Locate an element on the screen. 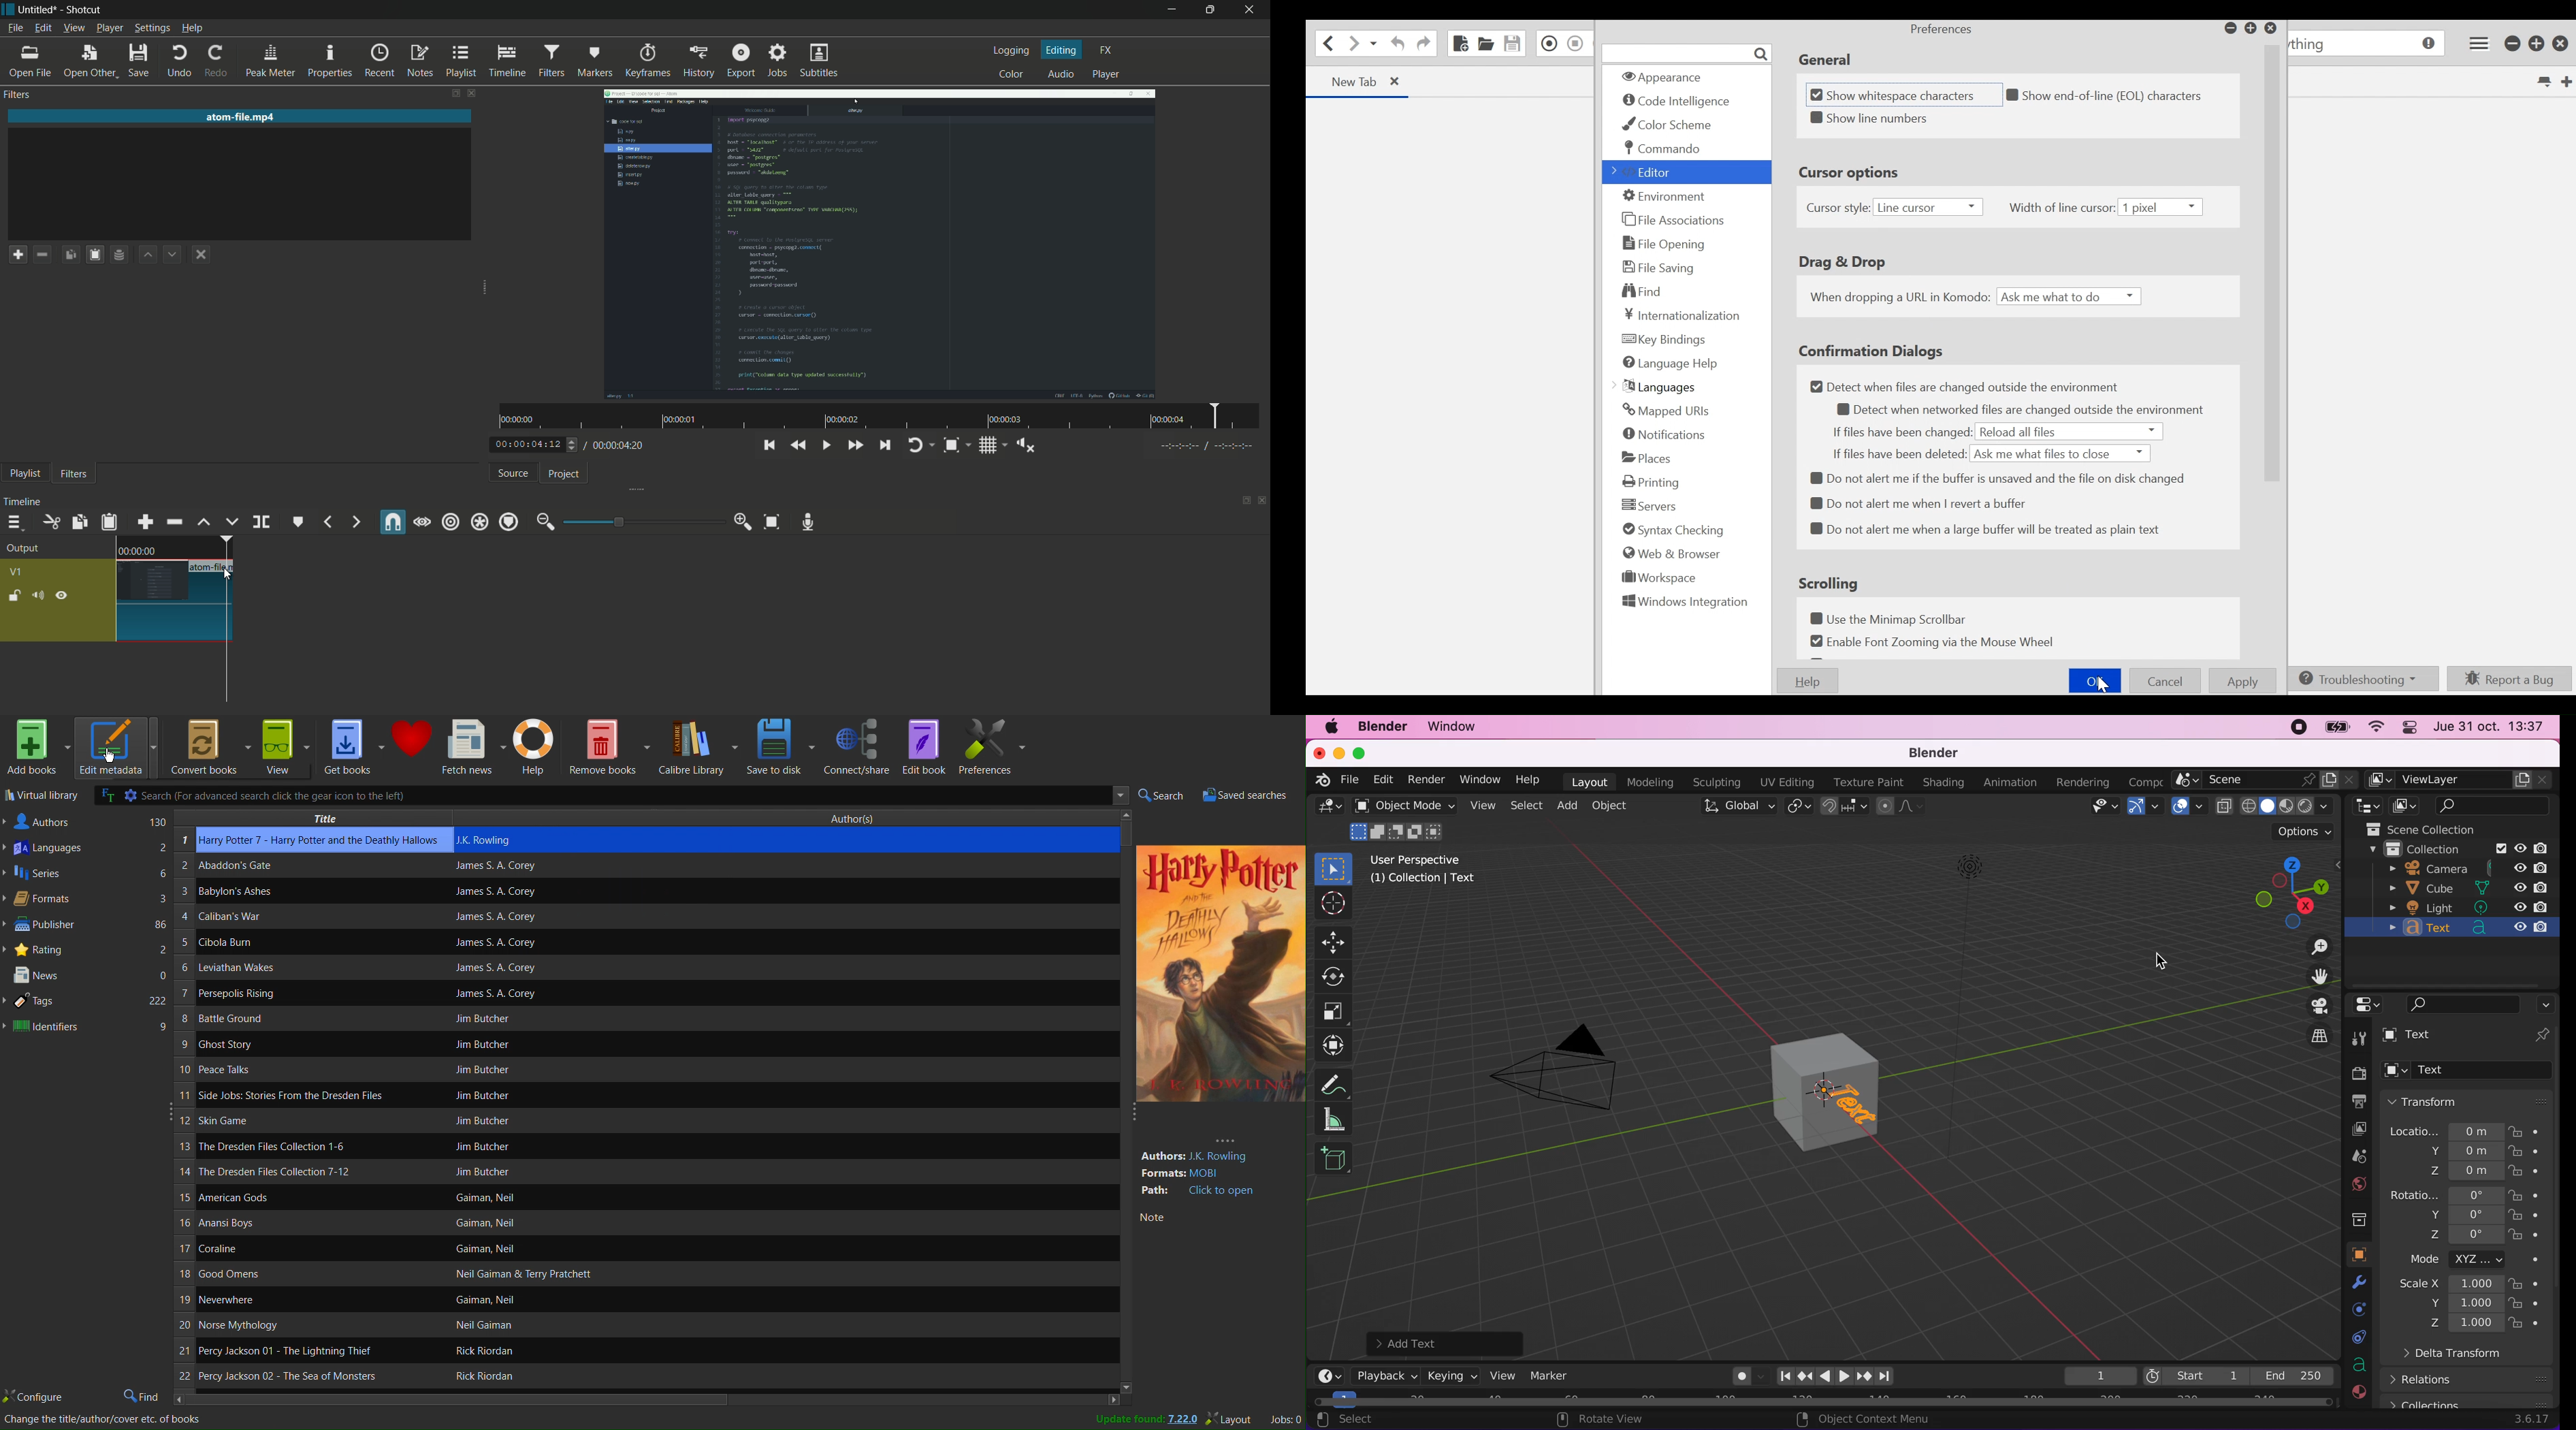 The height and width of the screenshot is (1456, 2576). Z 0m is located at coordinates (2455, 1171).